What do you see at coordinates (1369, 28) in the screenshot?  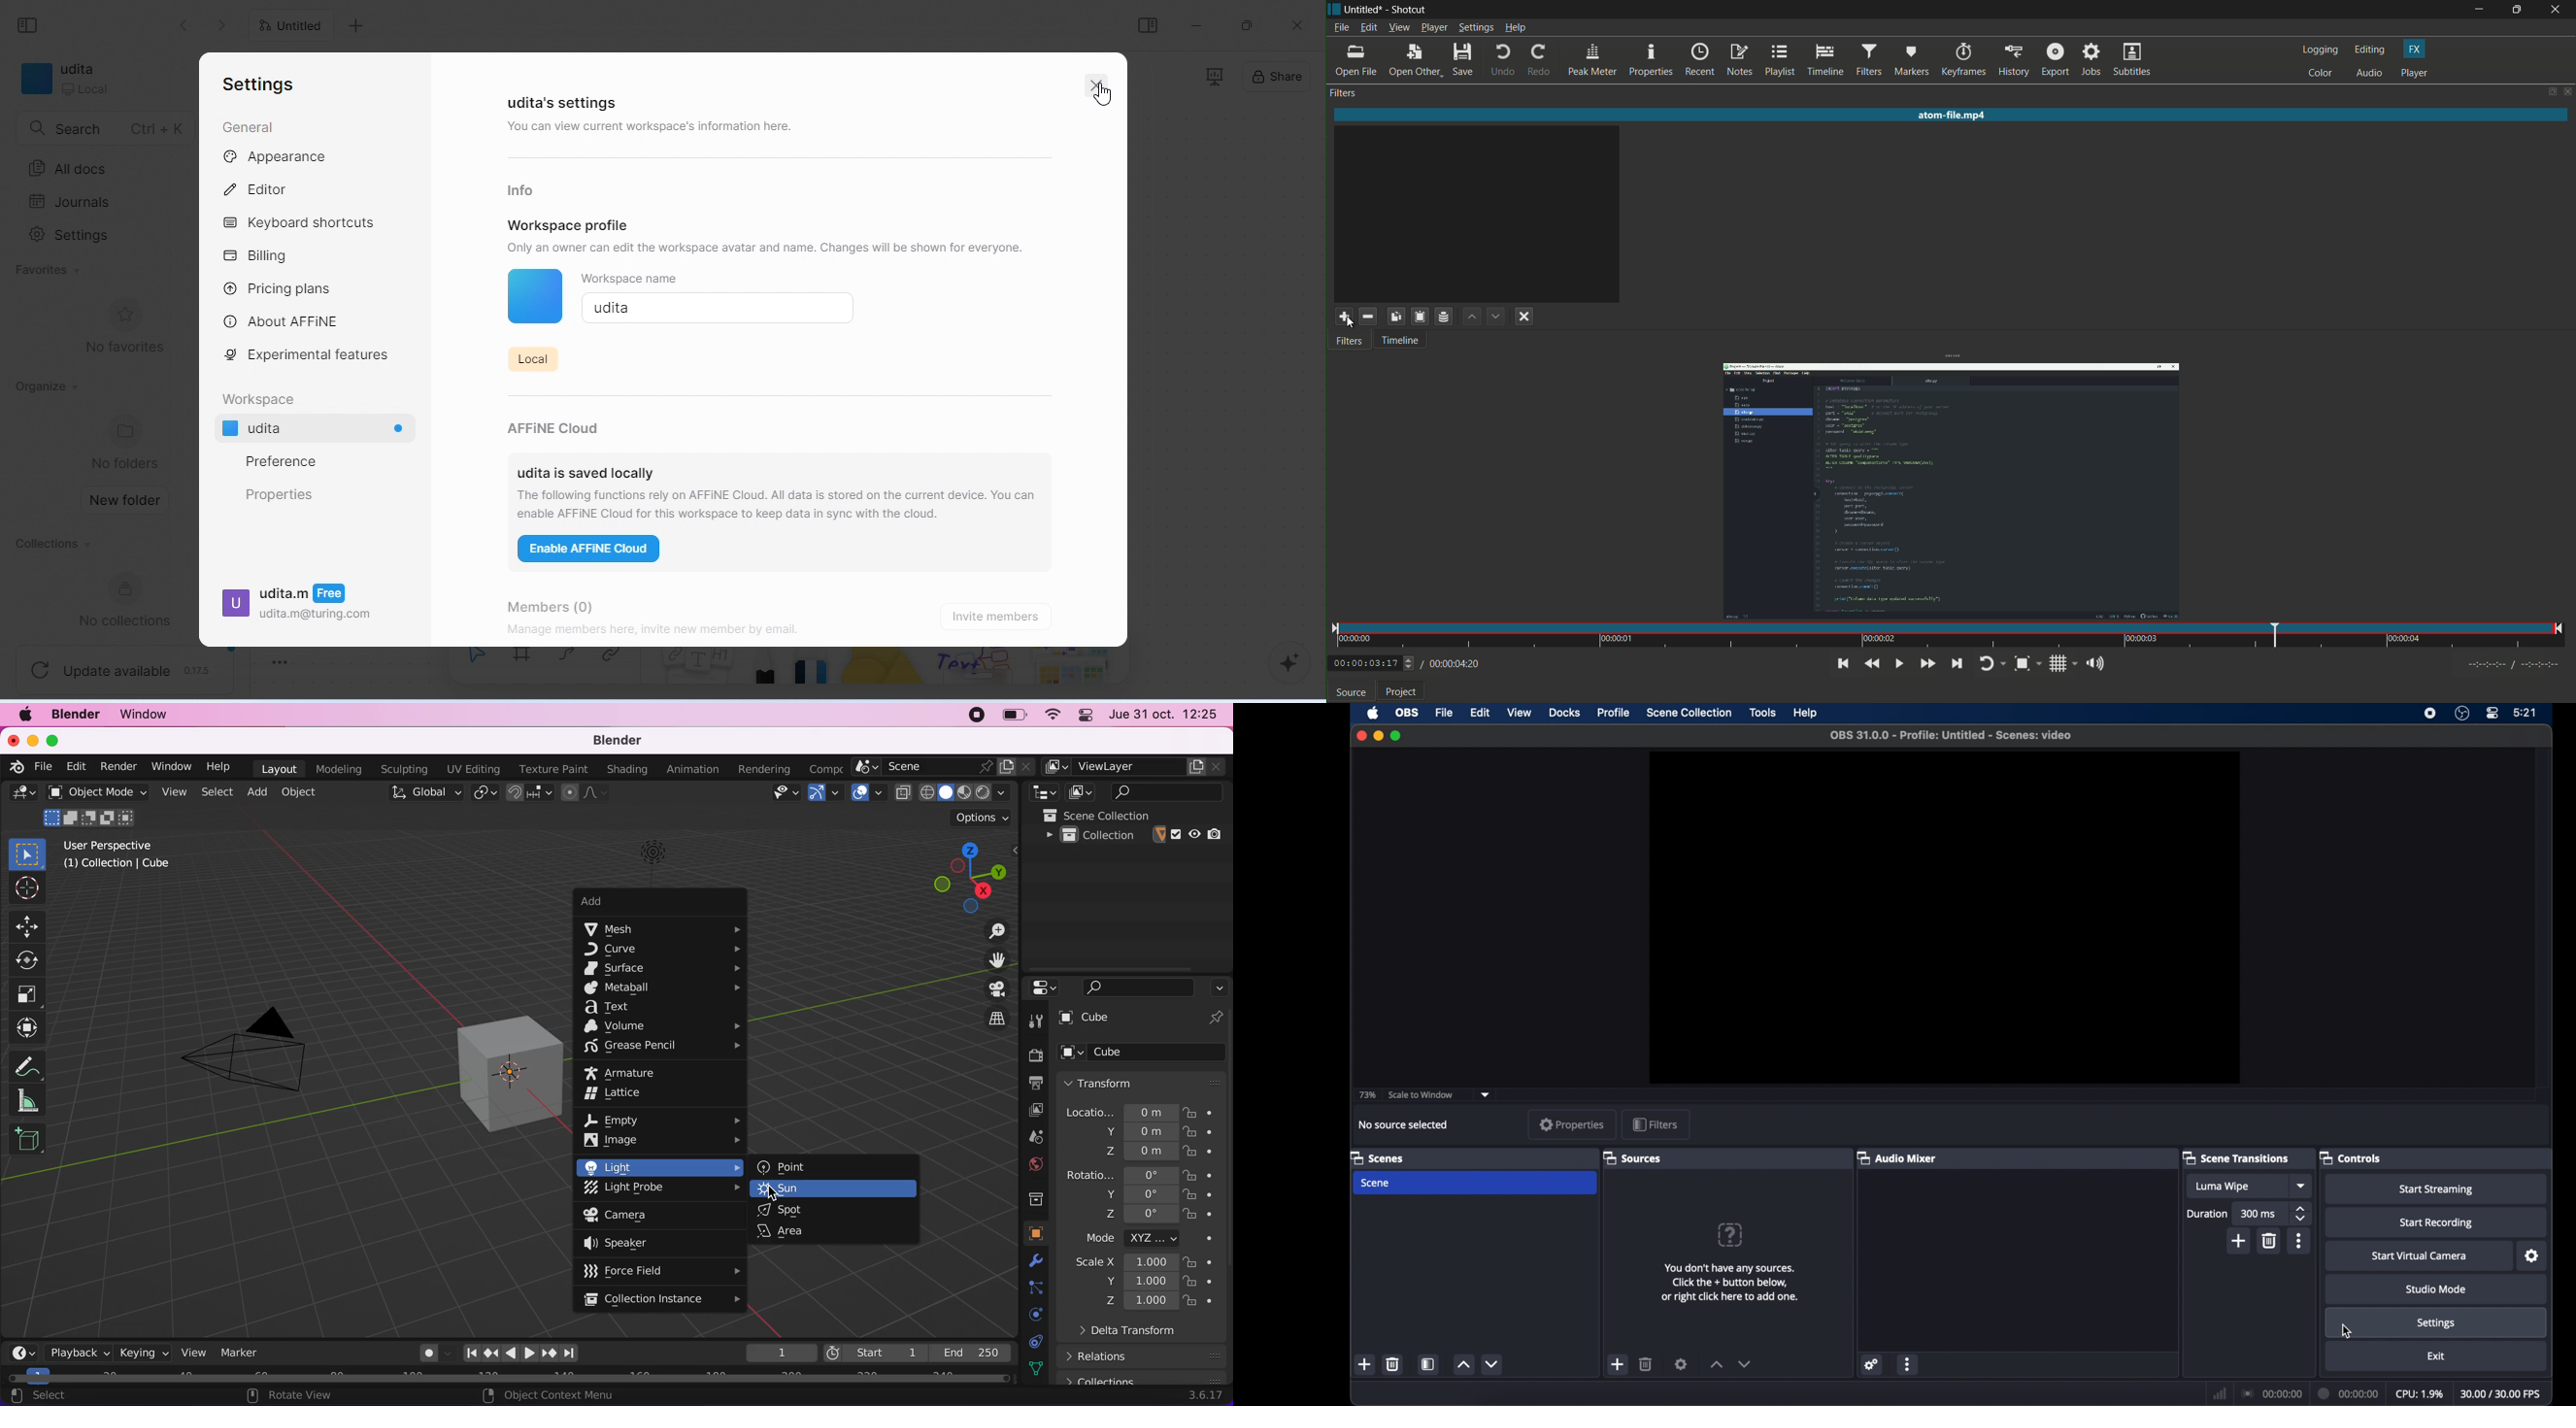 I see `edit menu` at bounding box center [1369, 28].